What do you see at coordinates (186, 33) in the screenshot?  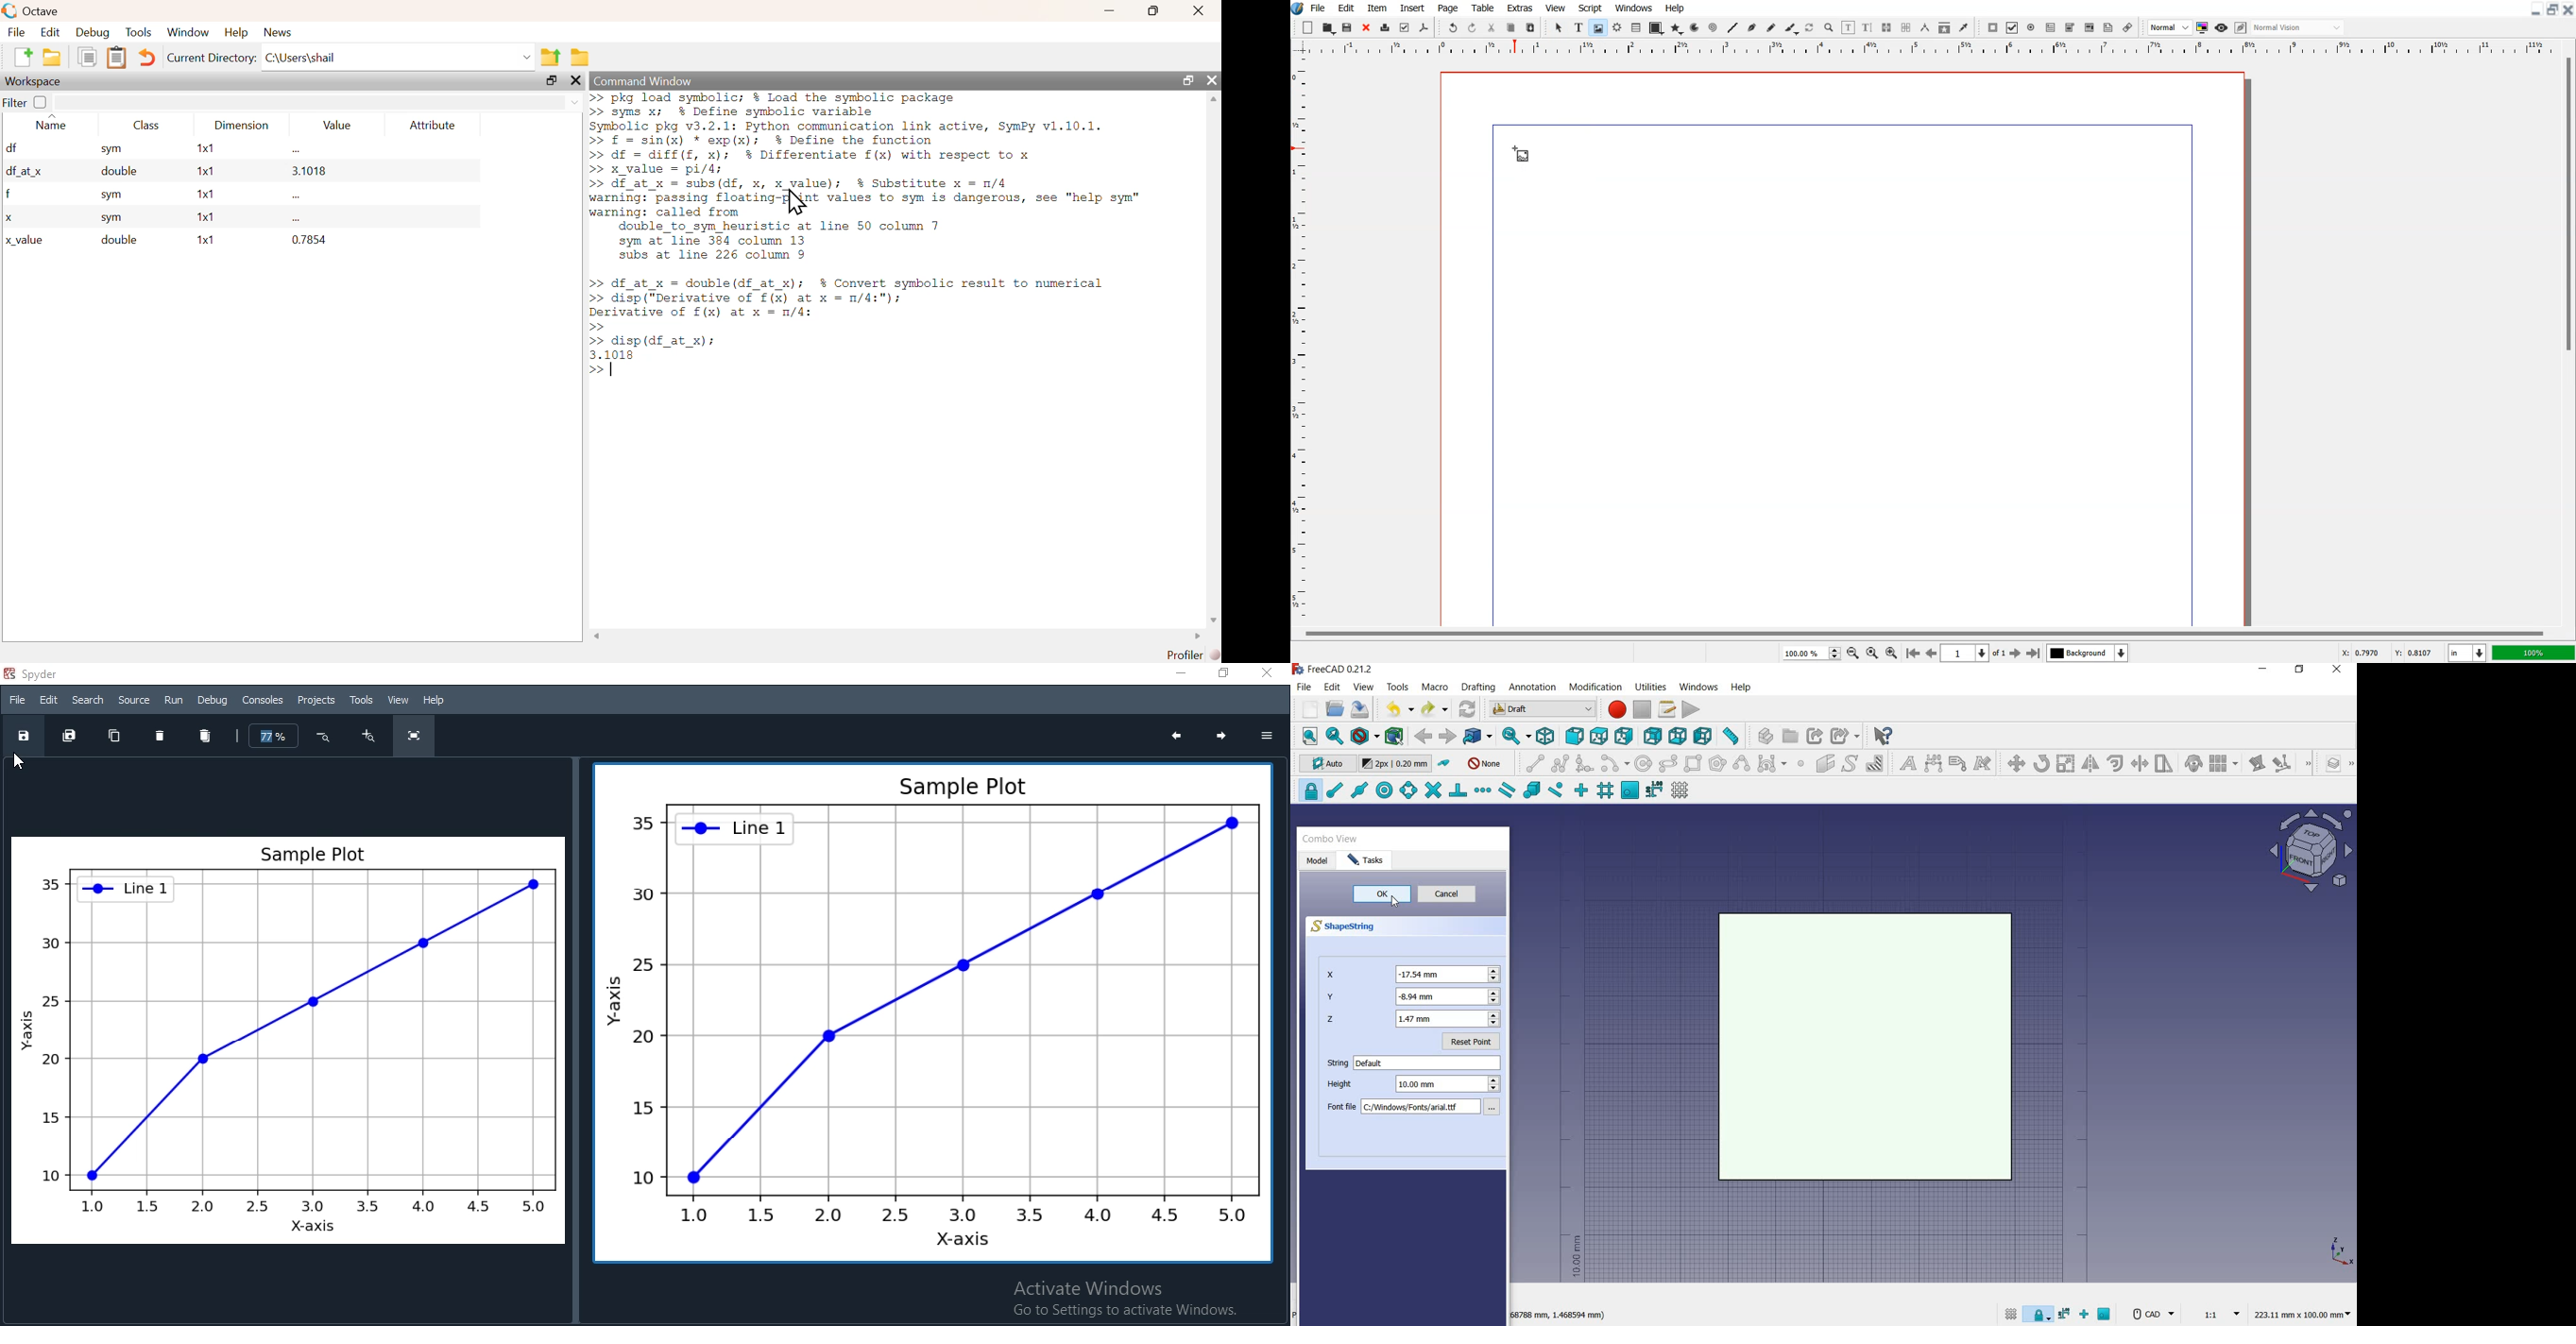 I see `‘Window` at bounding box center [186, 33].